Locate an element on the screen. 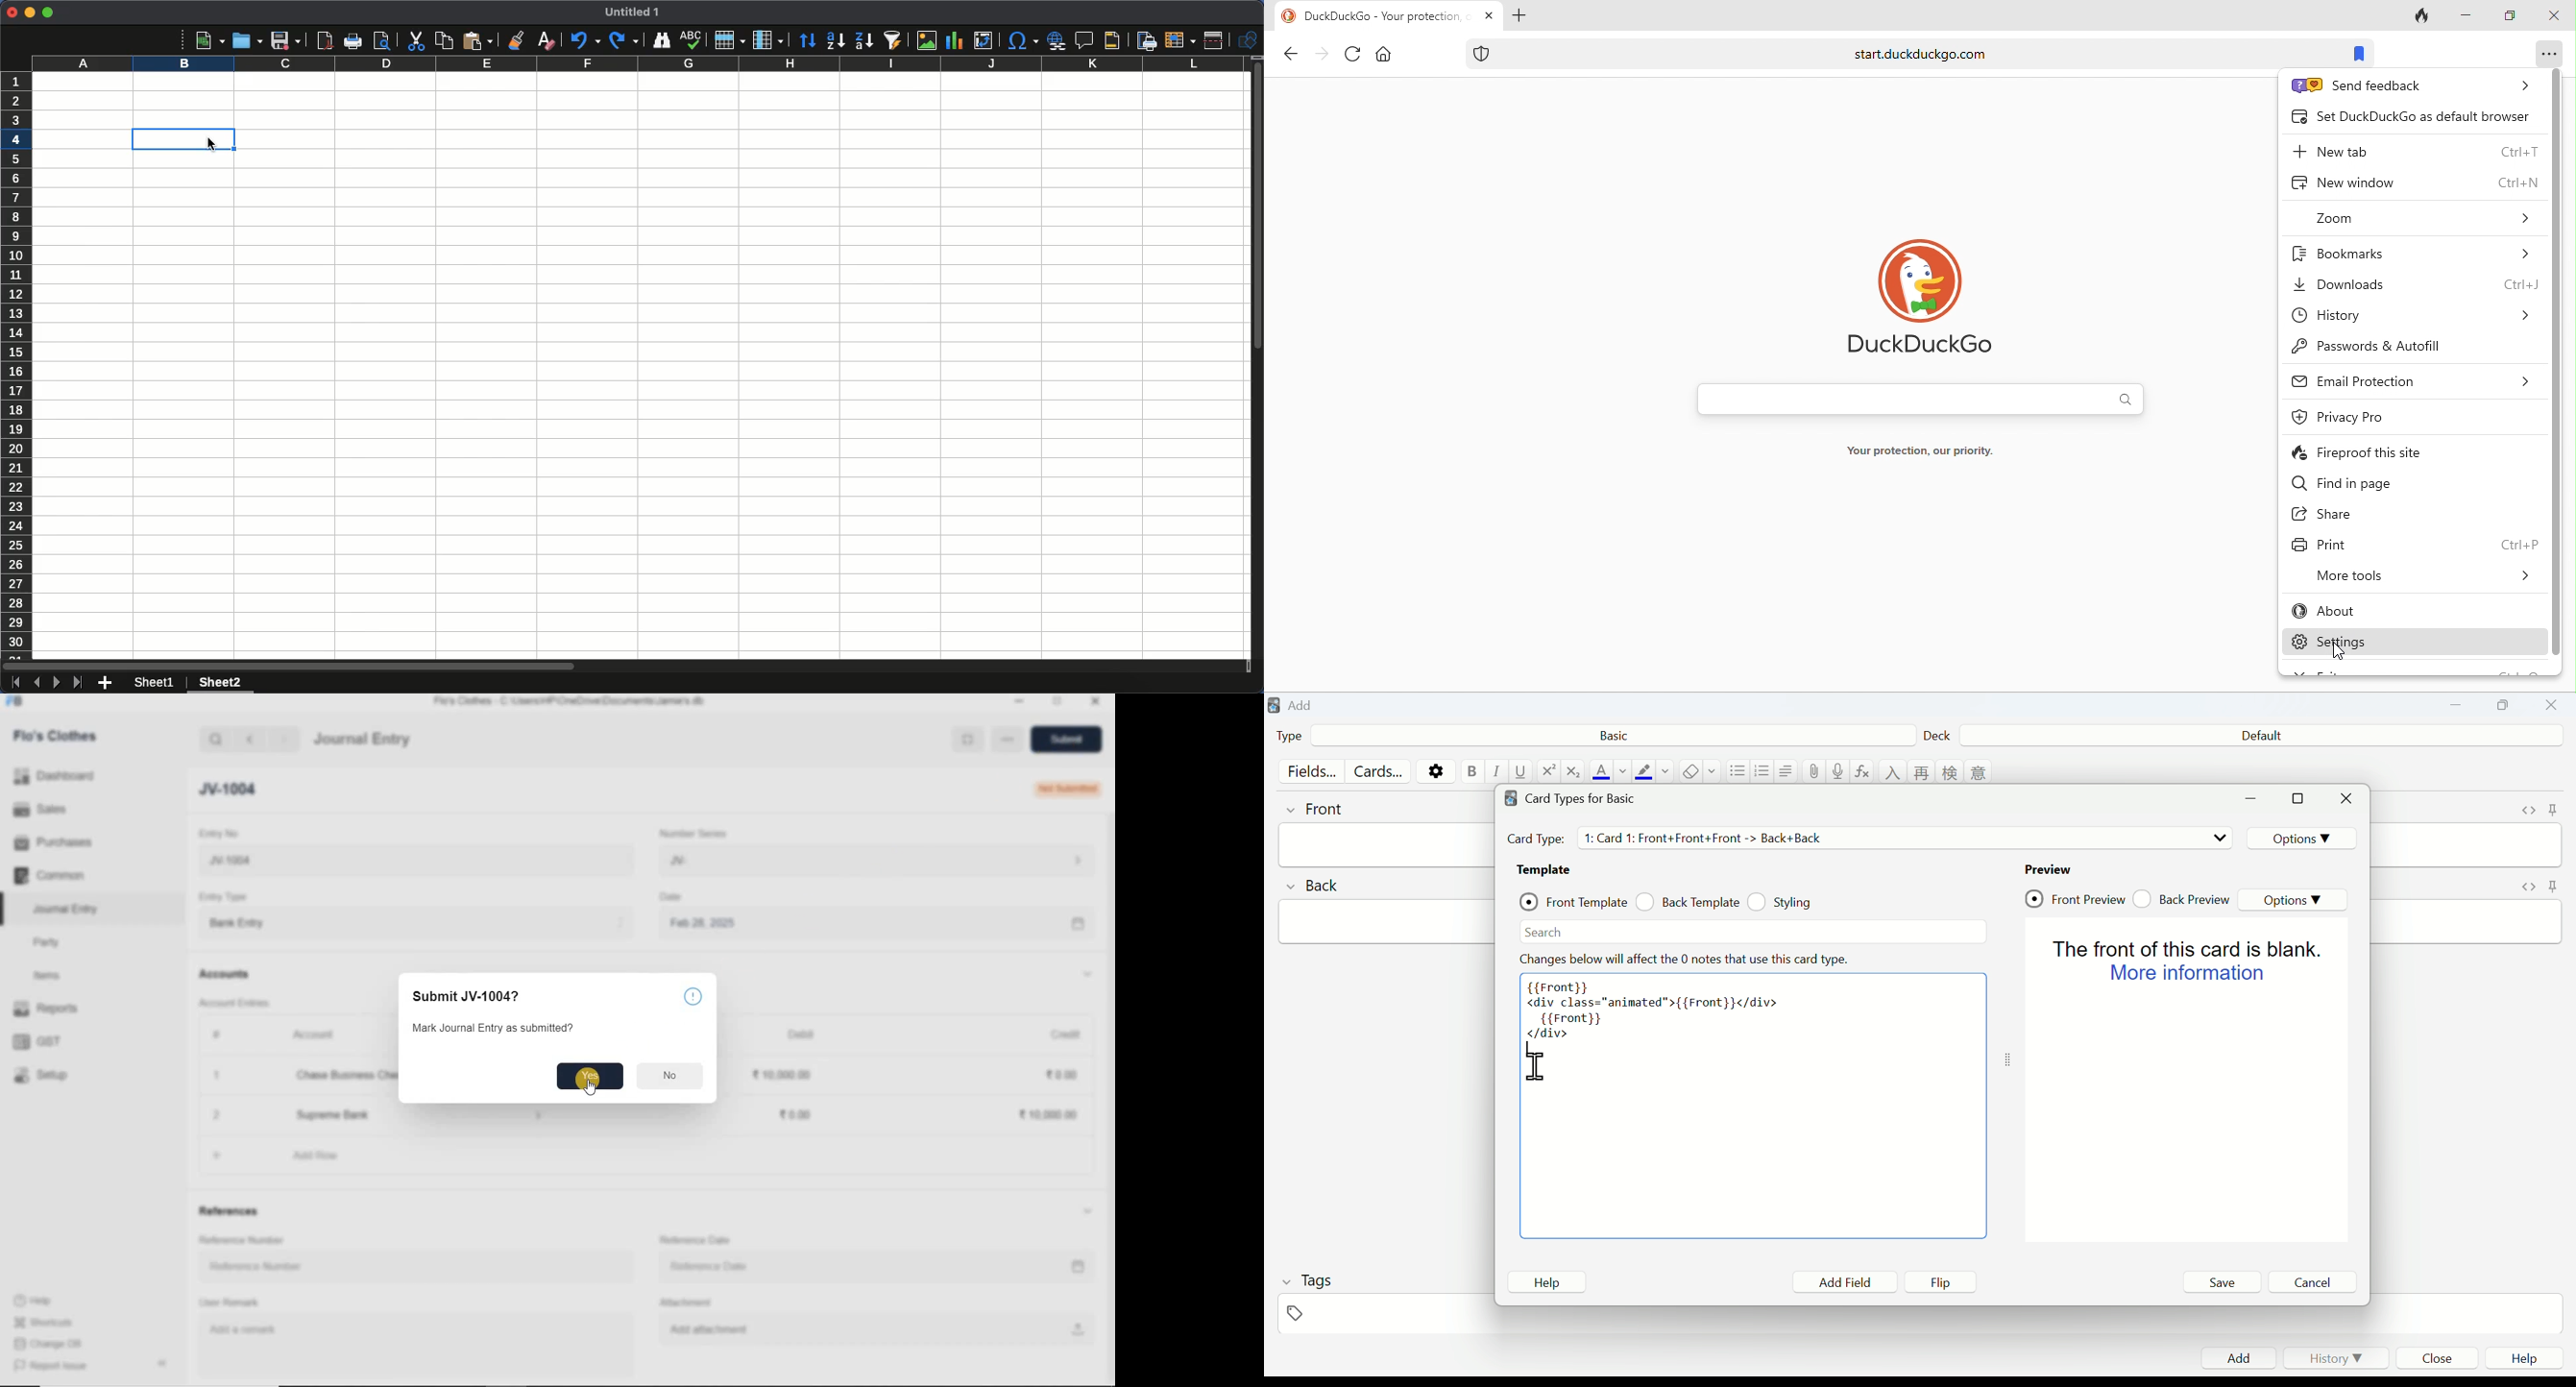 Image resolution: width=2576 pixels, height=1400 pixels. Effect note is located at coordinates (1686, 958).